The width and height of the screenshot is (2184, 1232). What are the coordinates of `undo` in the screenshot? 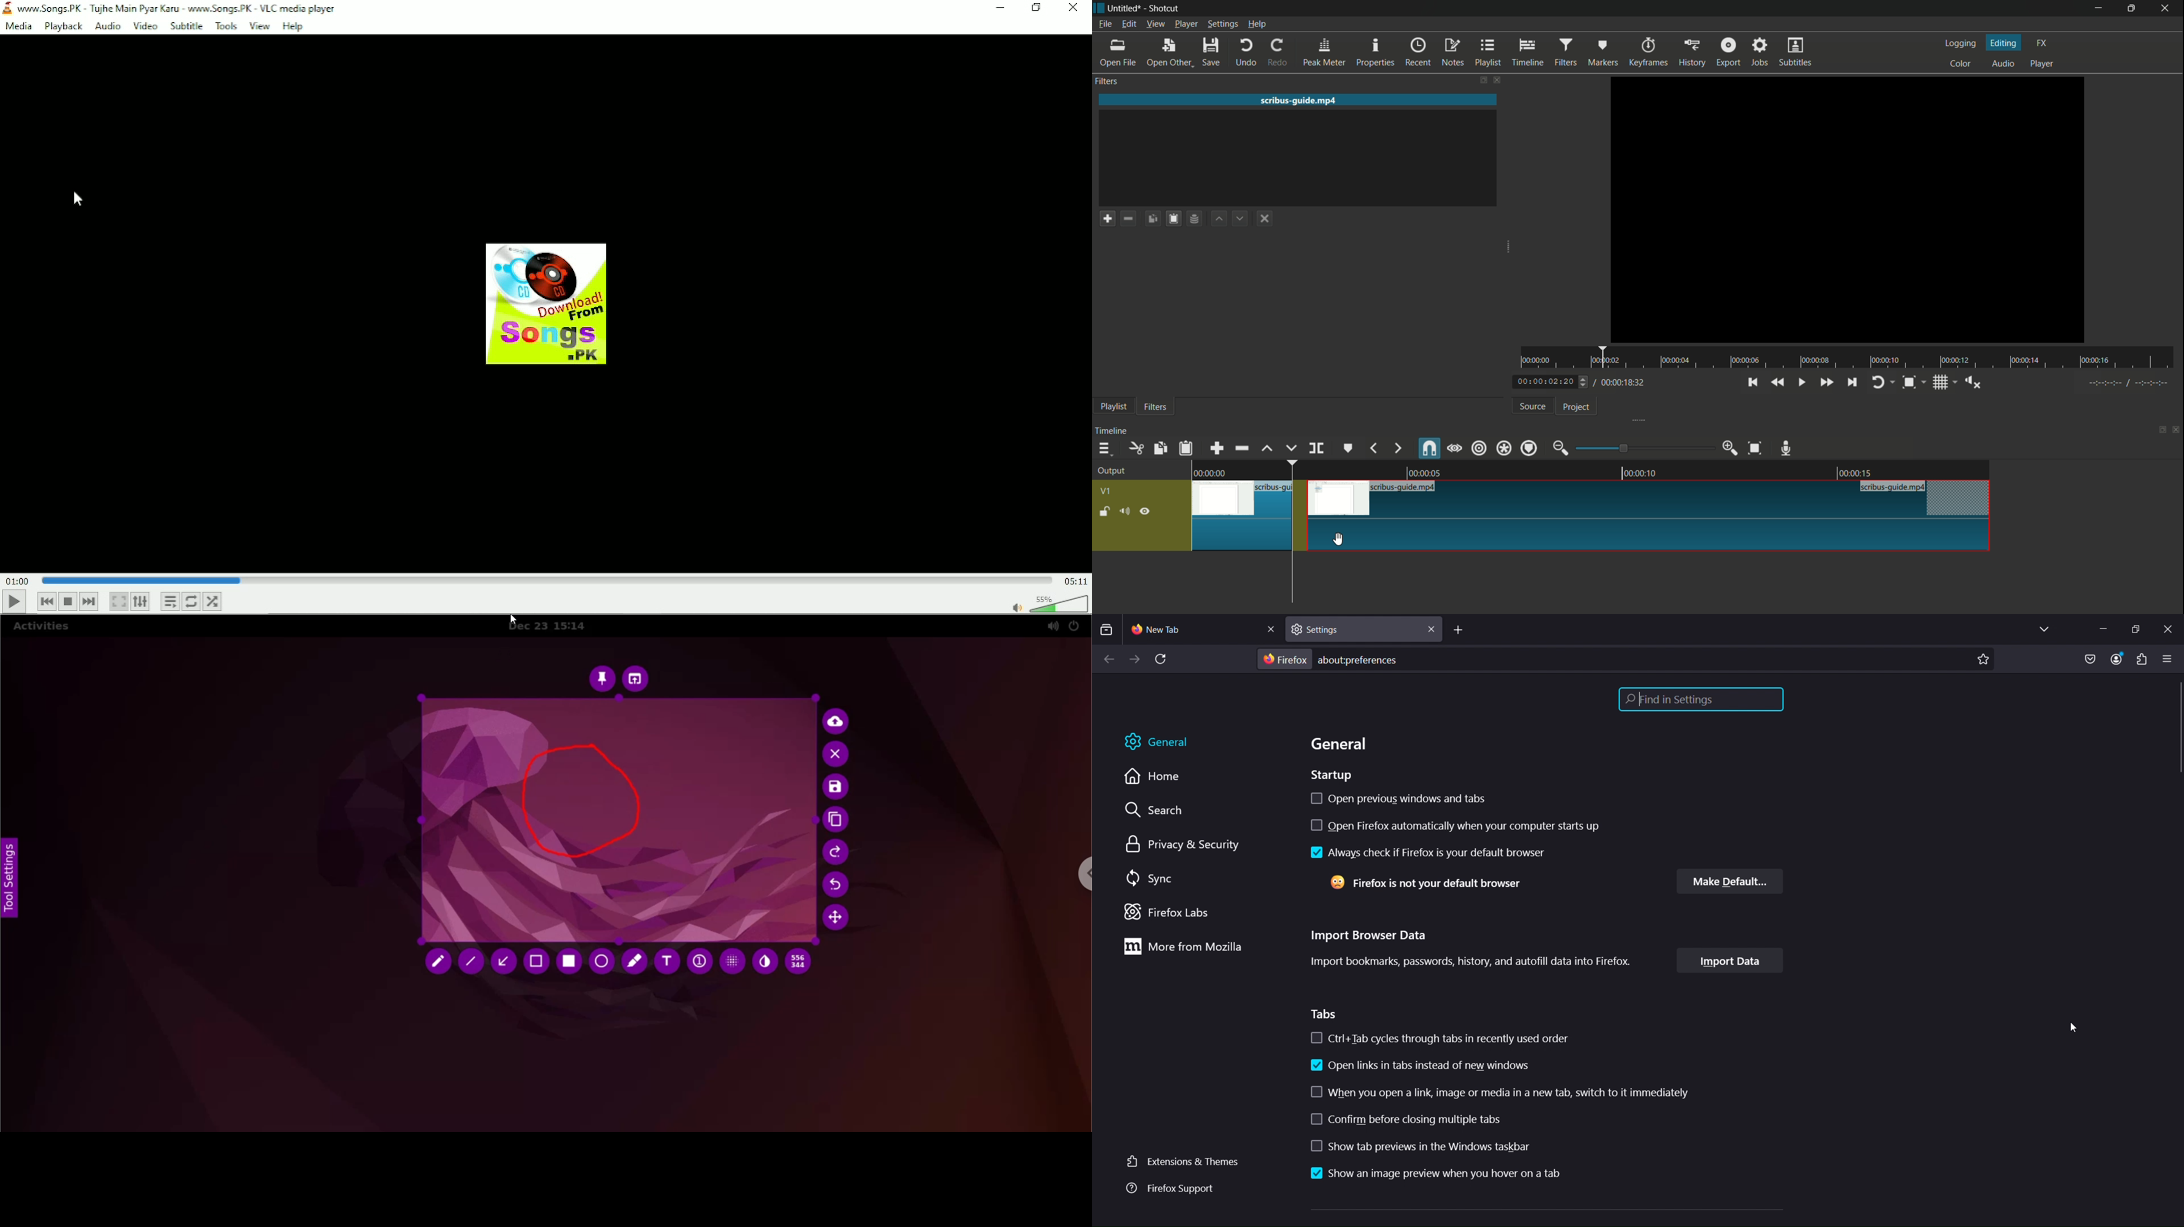 It's located at (1248, 52).